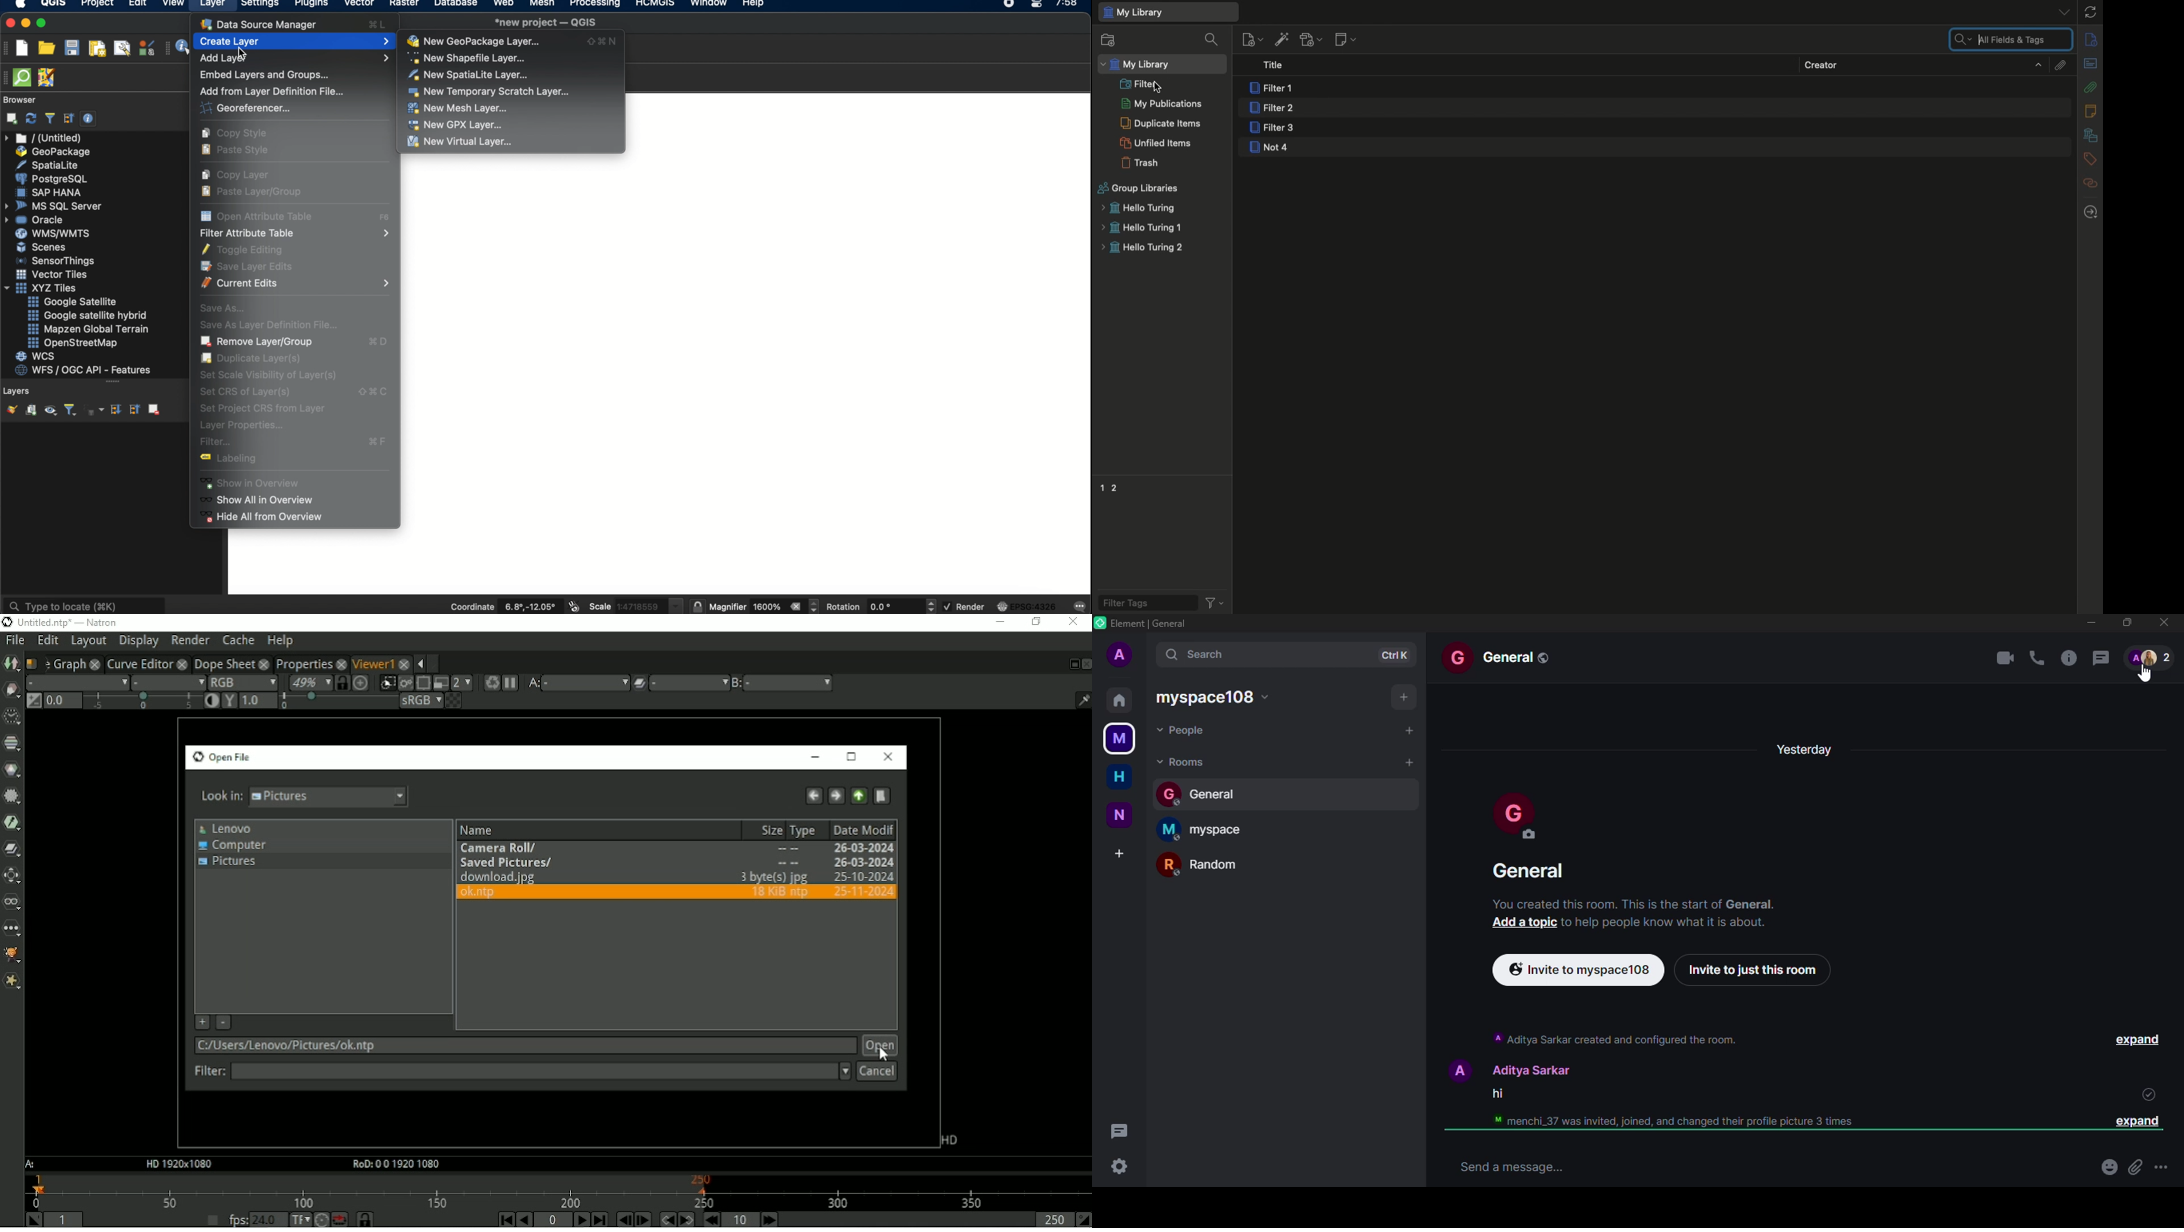 The image size is (2184, 1232). What do you see at coordinates (10, 118) in the screenshot?
I see `add selected layers` at bounding box center [10, 118].